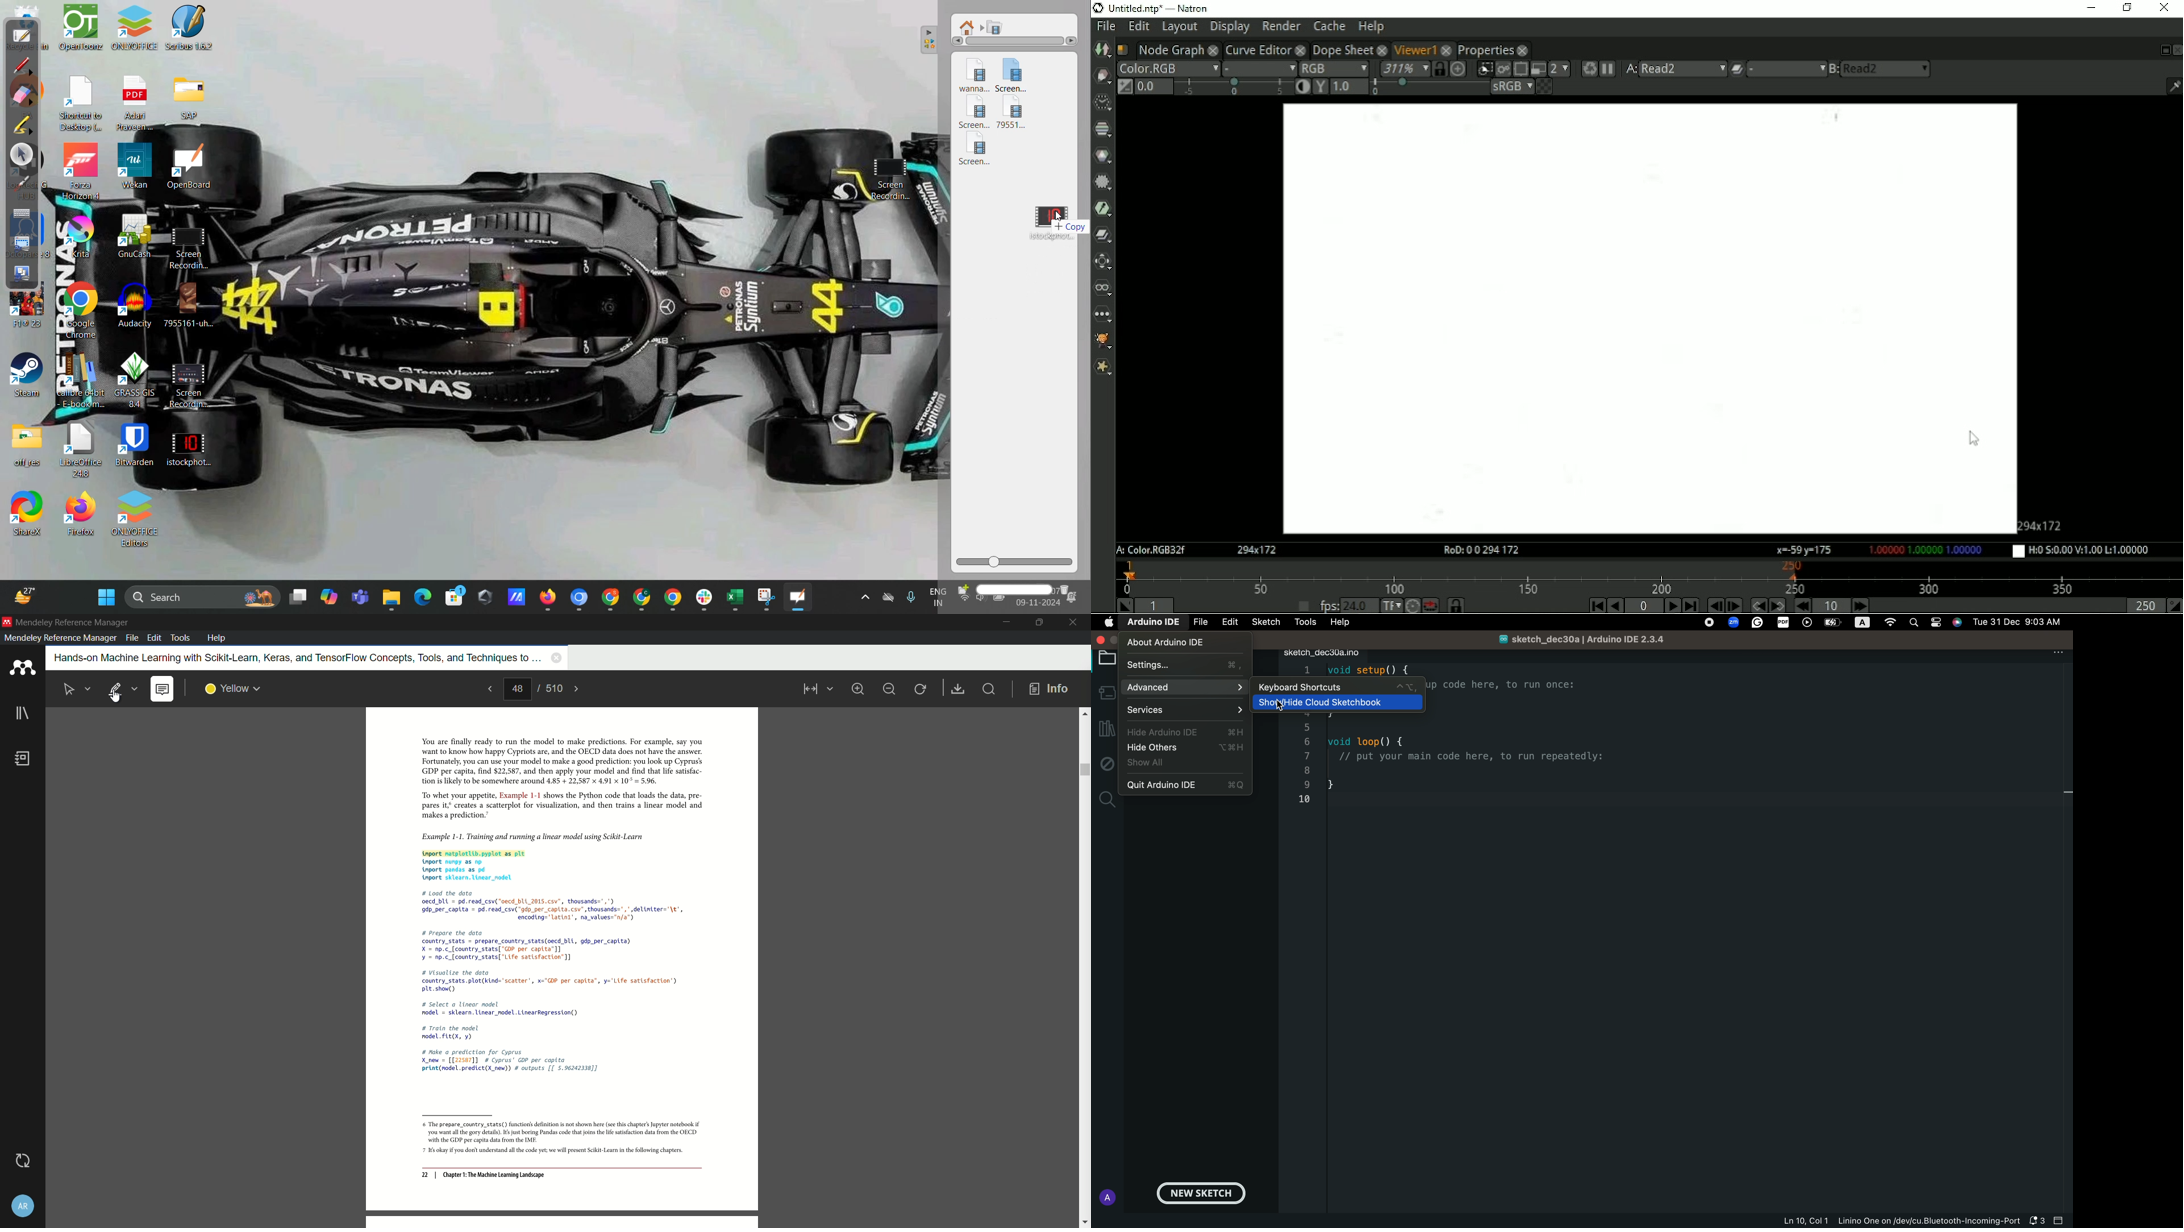 This screenshot has height=1232, width=2184. What do you see at coordinates (2088, 10) in the screenshot?
I see `Minimize` at bounding box center [2088, 10].